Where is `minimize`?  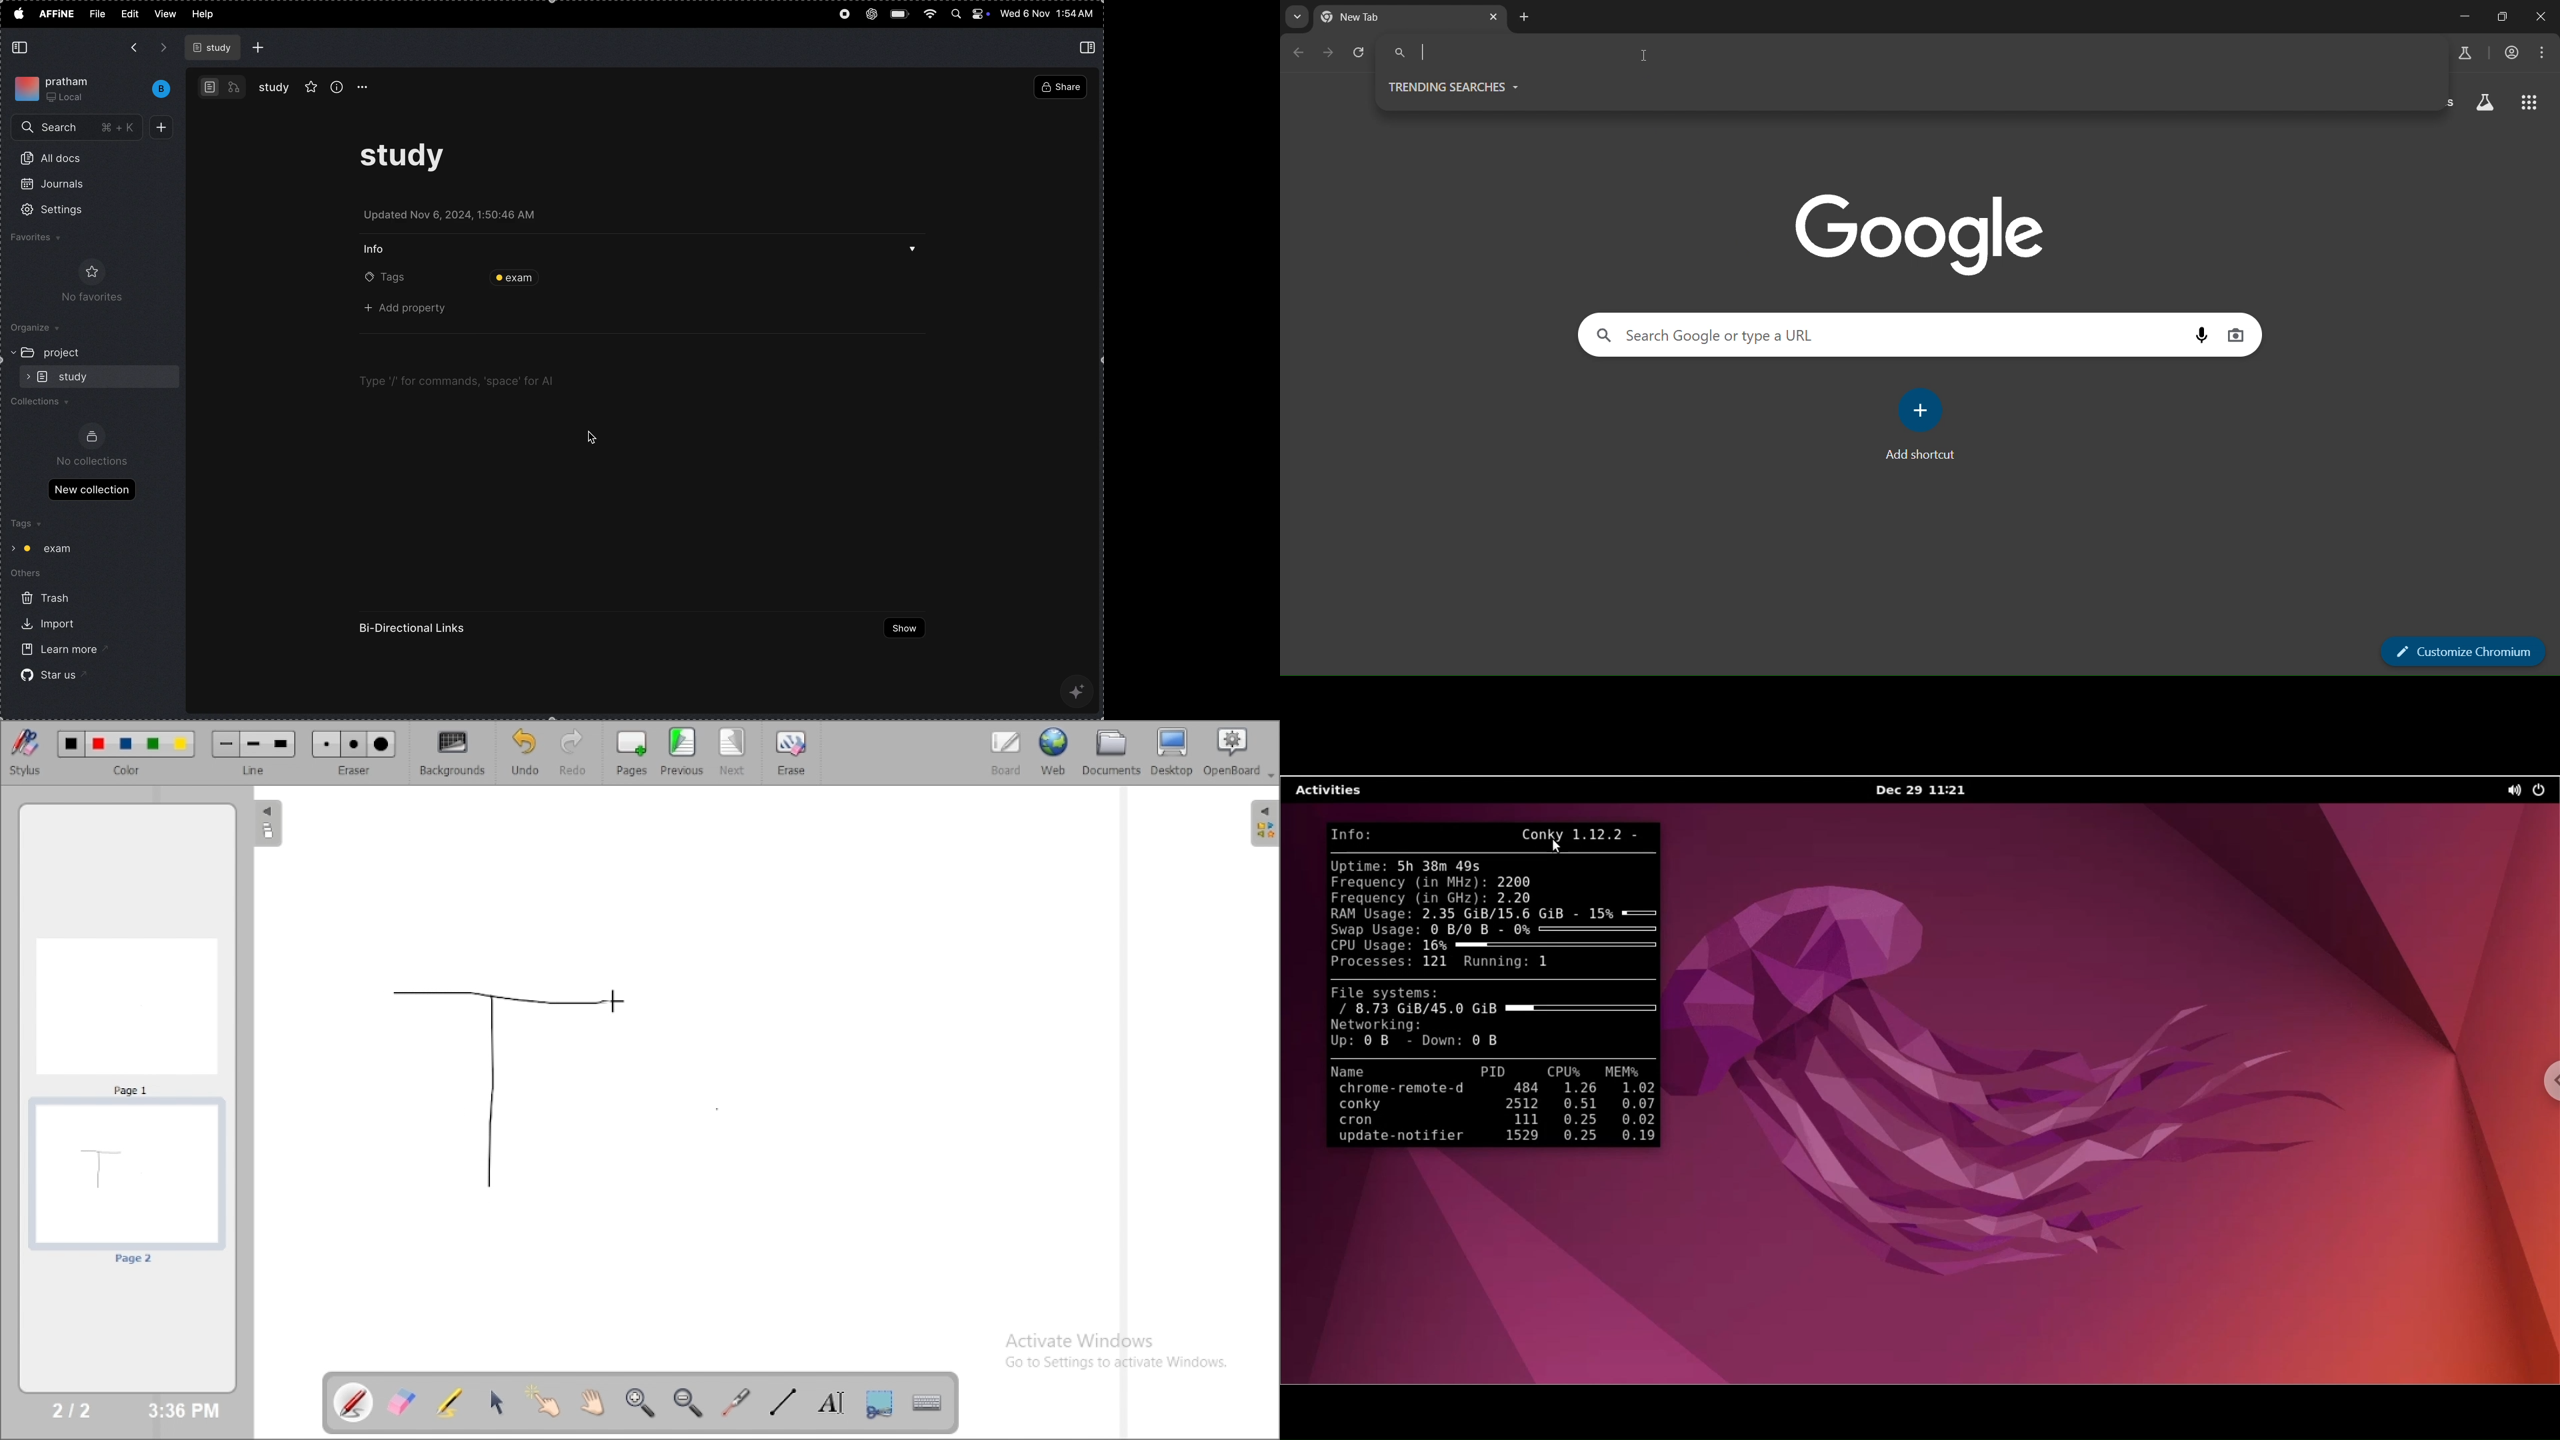 minimize is located at coordinates (2461, 17).